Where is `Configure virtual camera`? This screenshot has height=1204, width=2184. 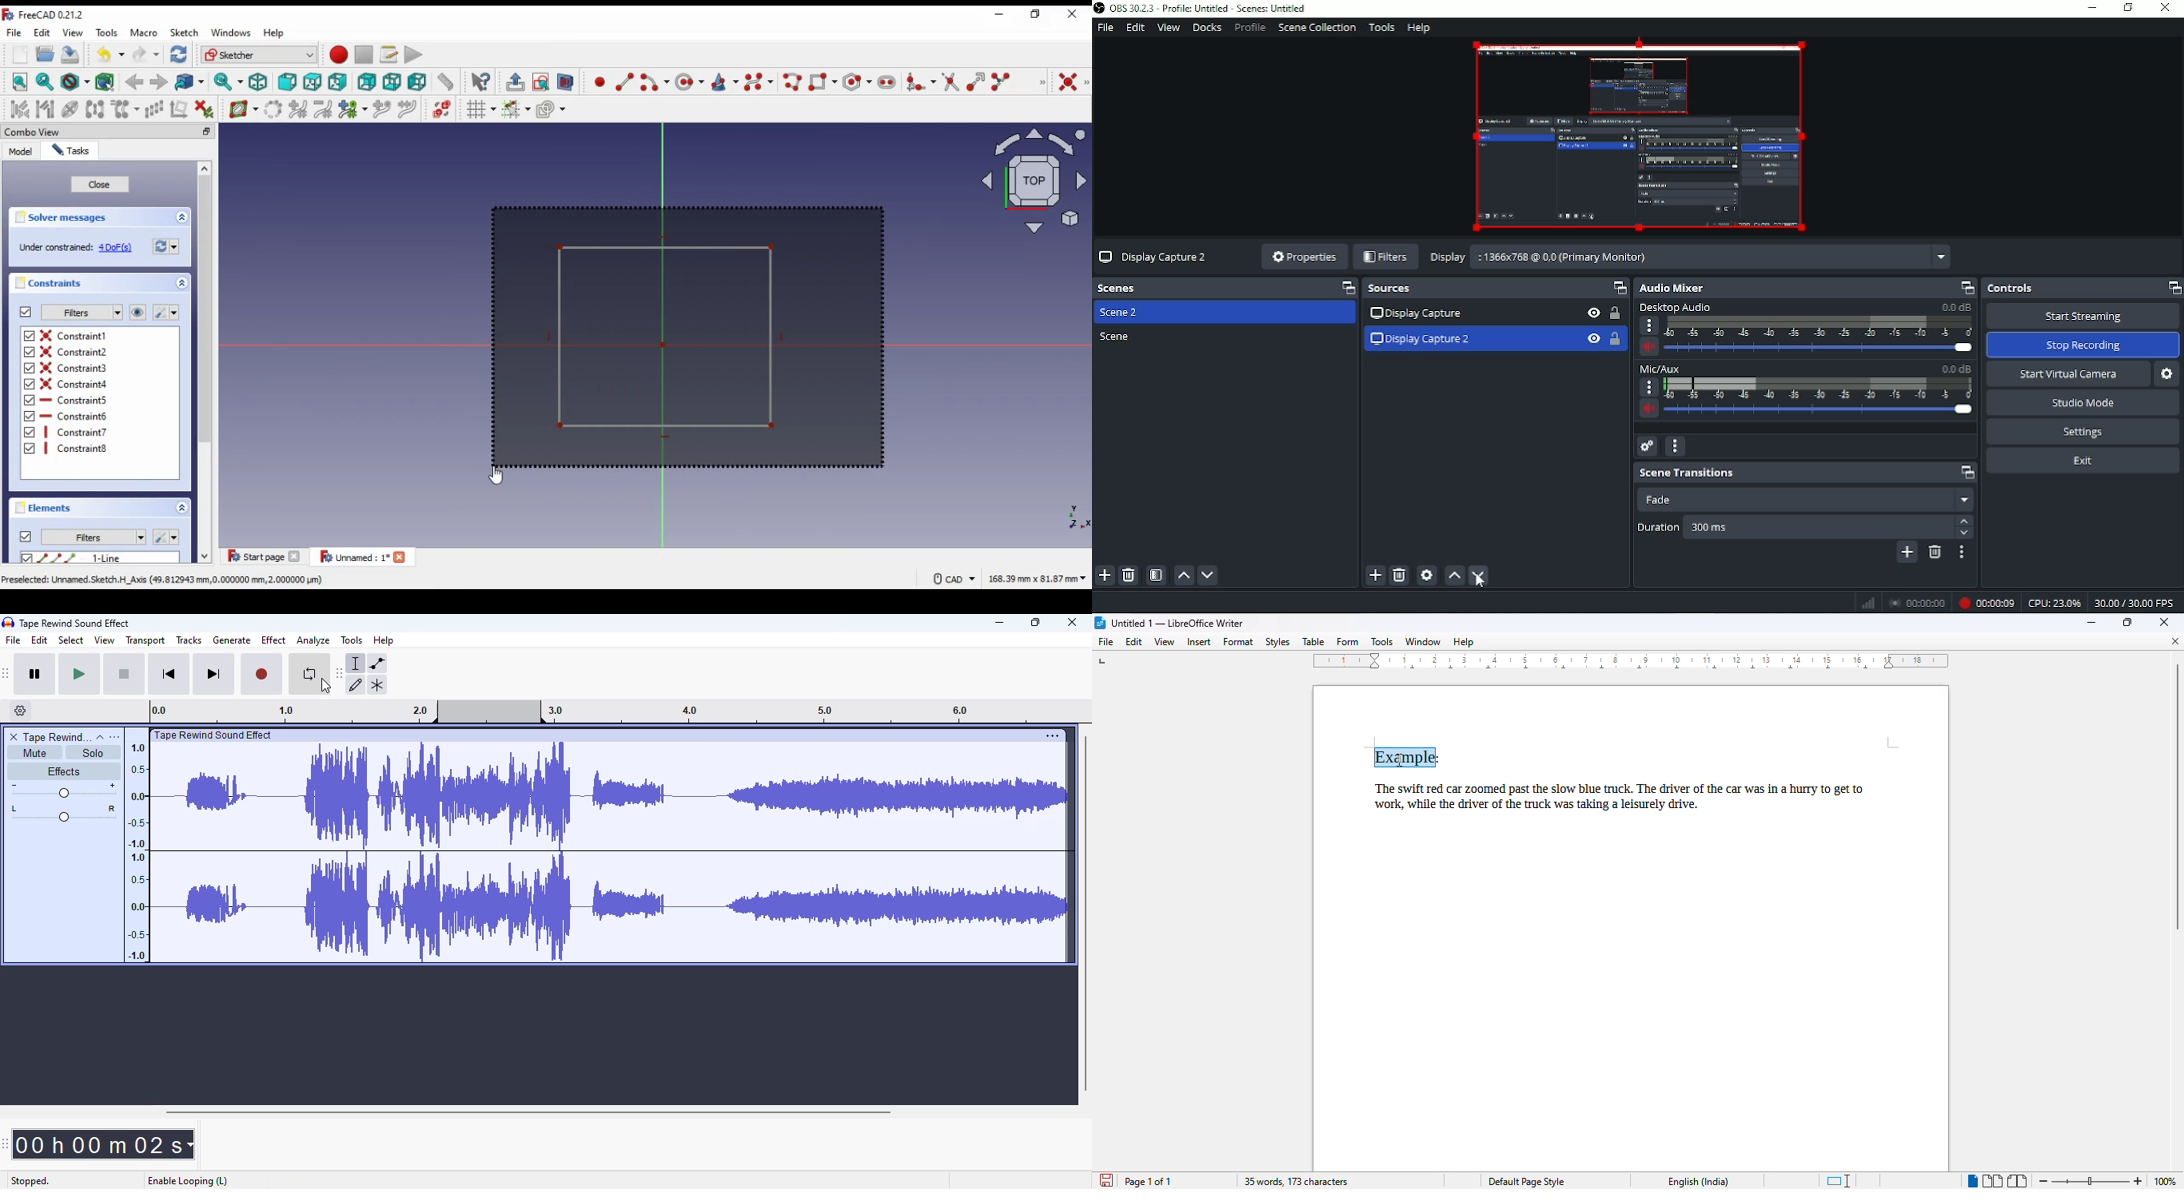
Configure virtual camera is located at coordinates (2168, 374).